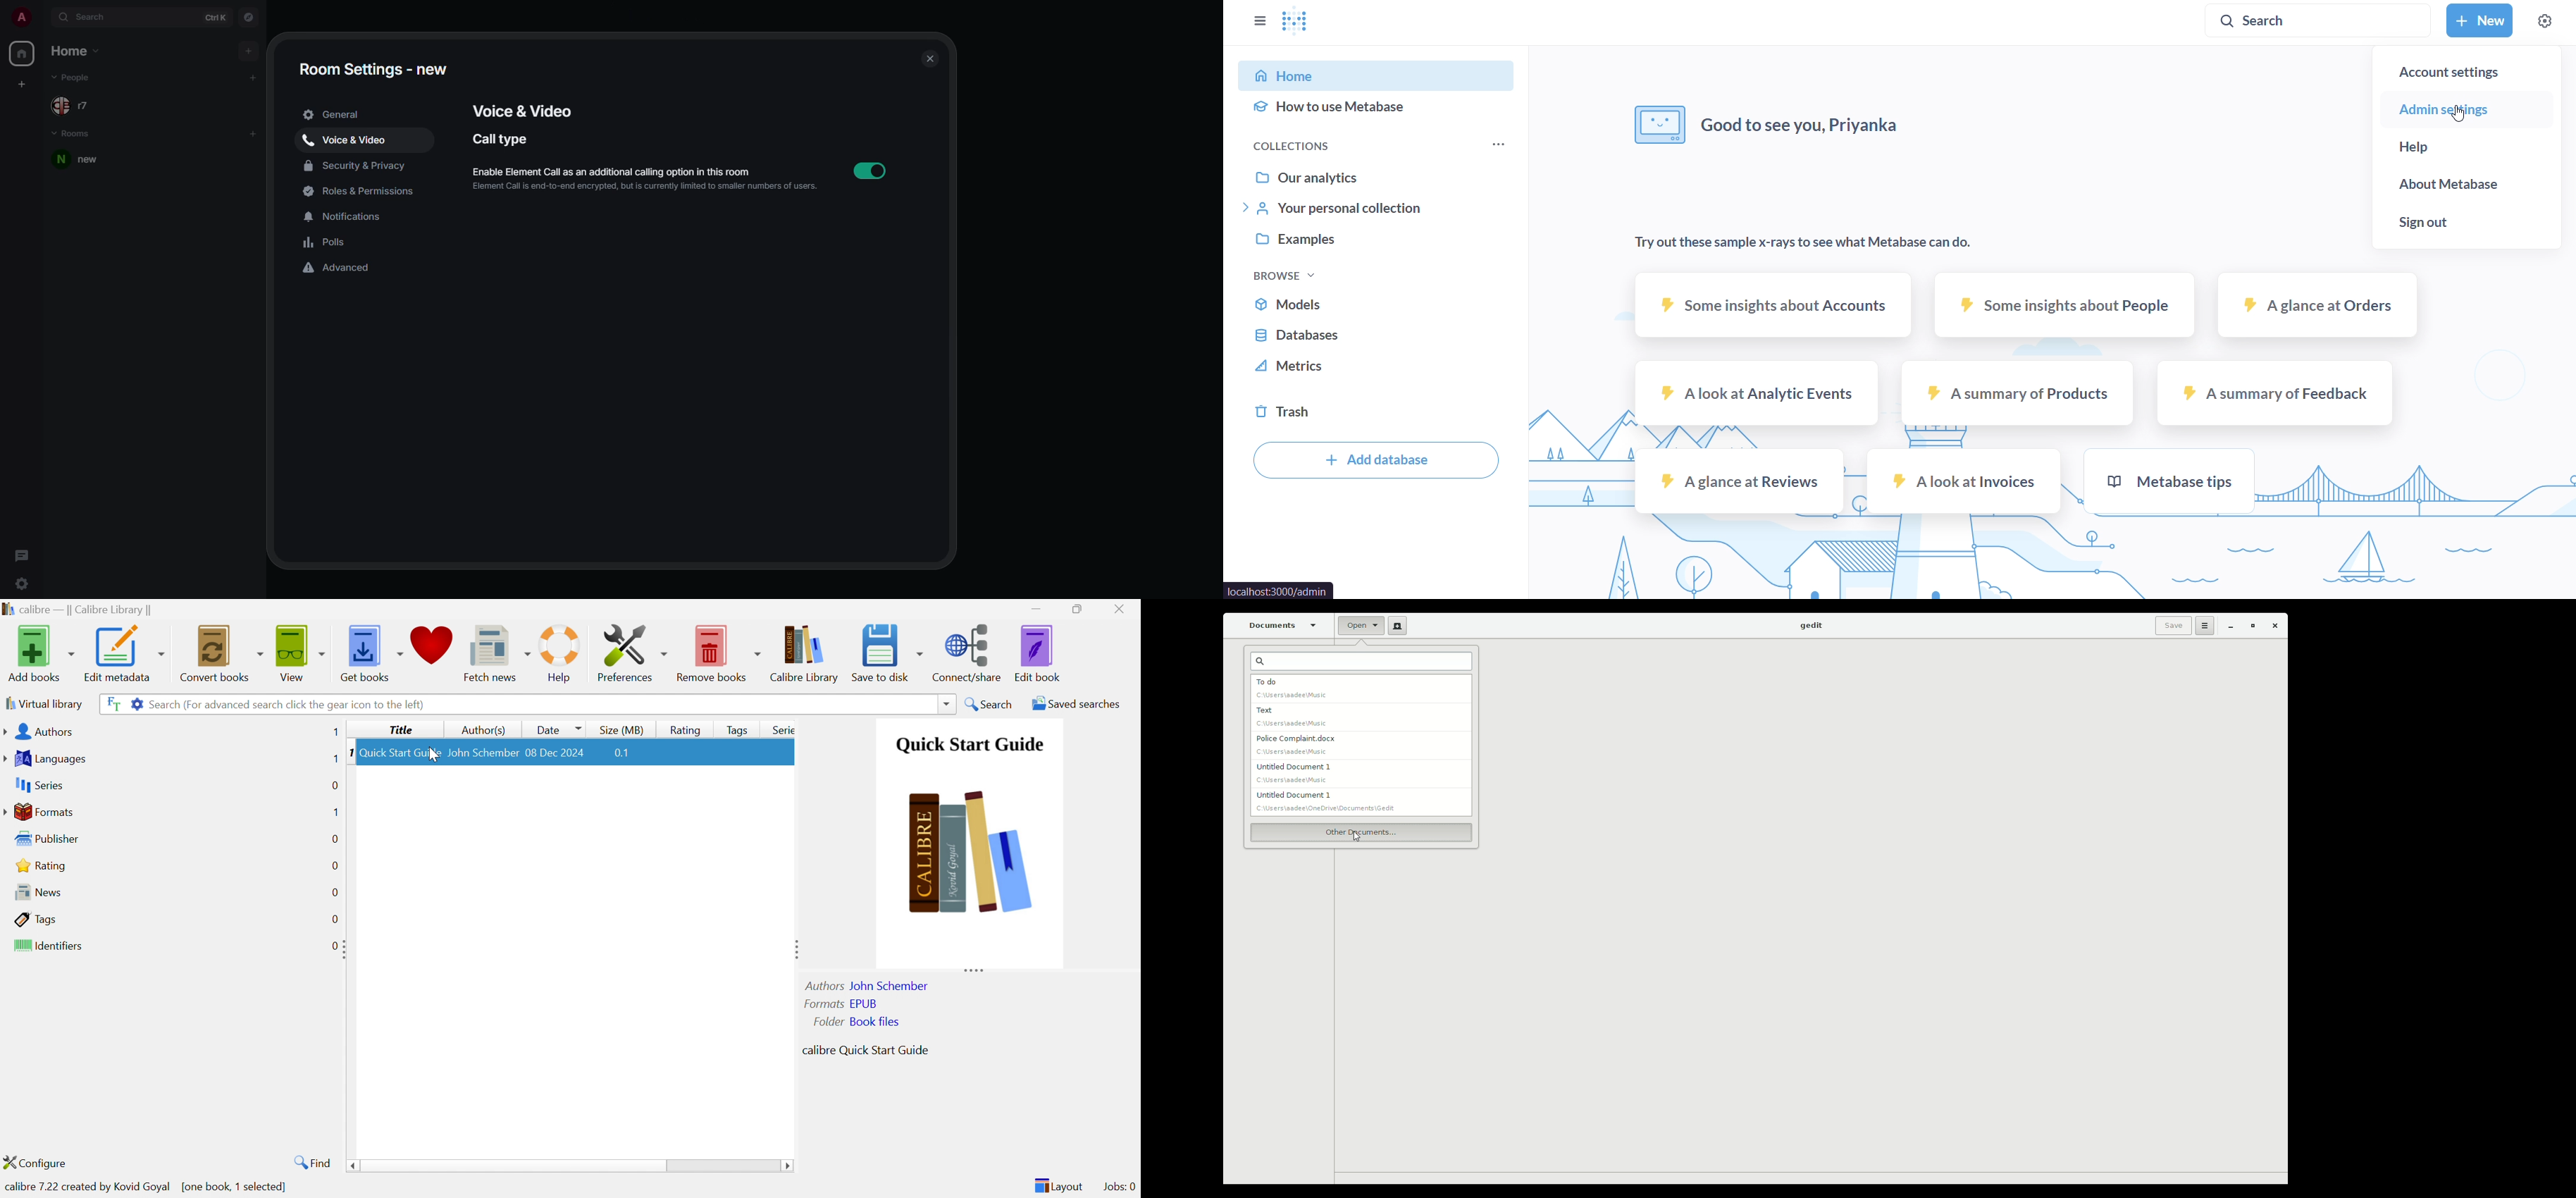 The image size is (2576, 1204). I want to click on Folder Book files, so click(853, 1022).